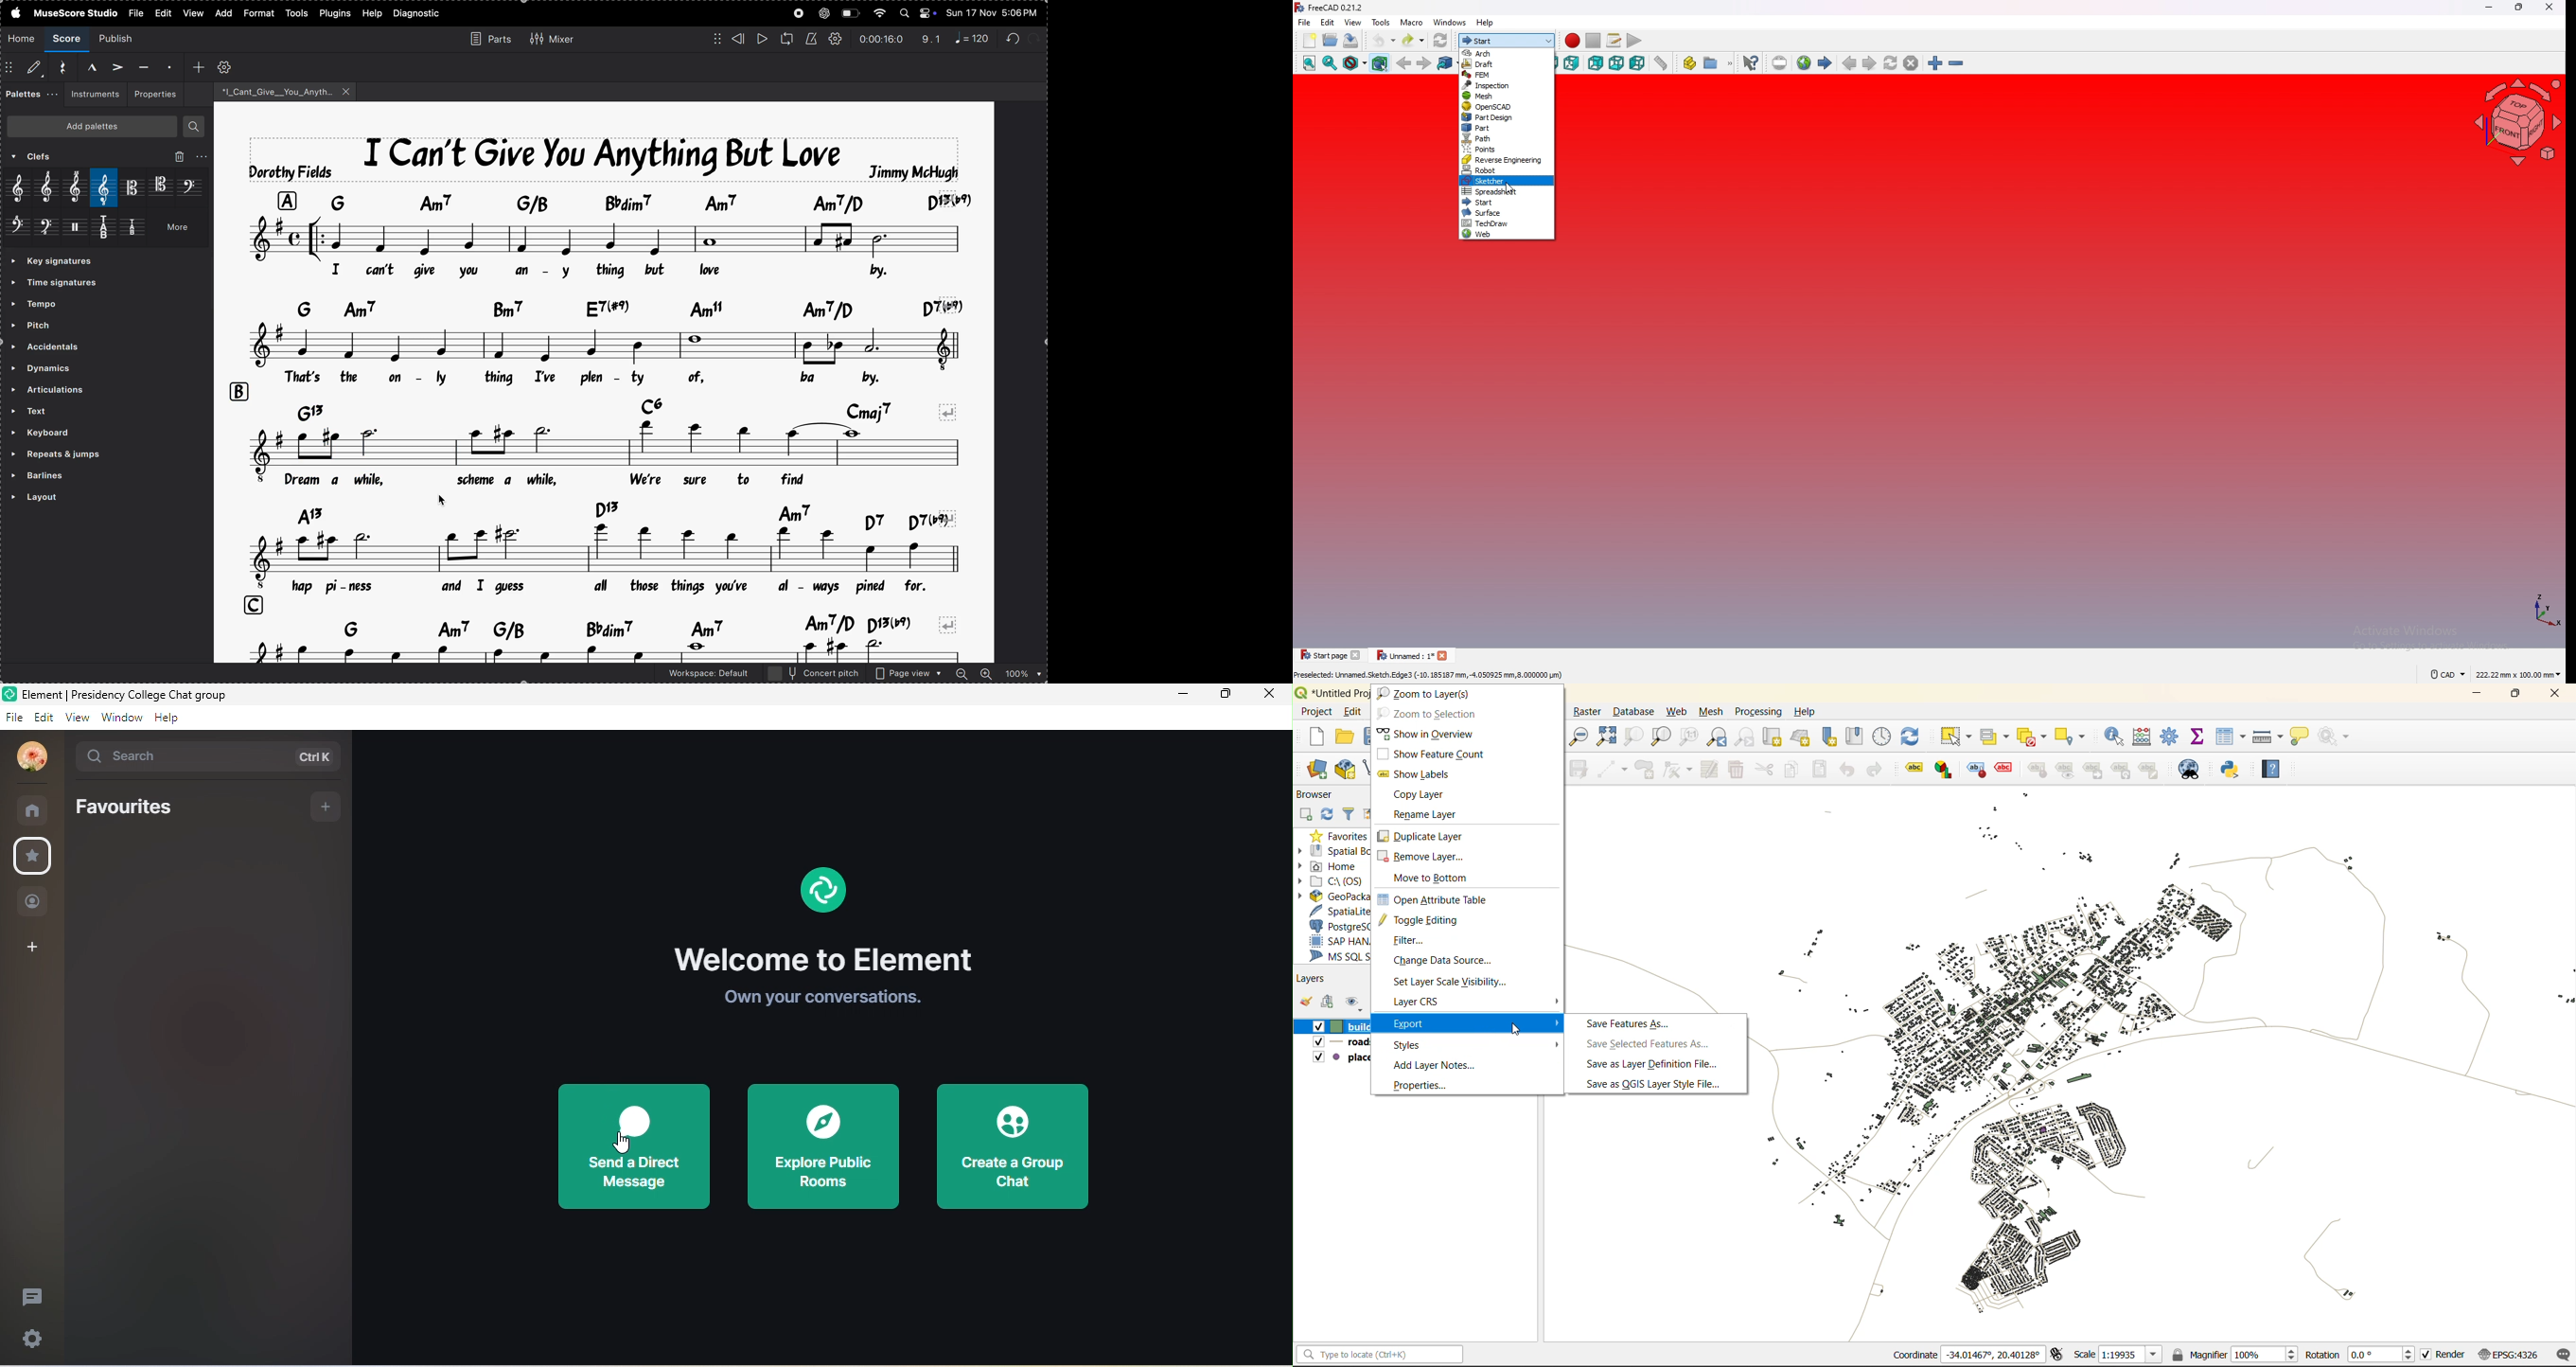 The height and width of the screenshot is (1372, 2576). I want to click on search, so click(210, 757).